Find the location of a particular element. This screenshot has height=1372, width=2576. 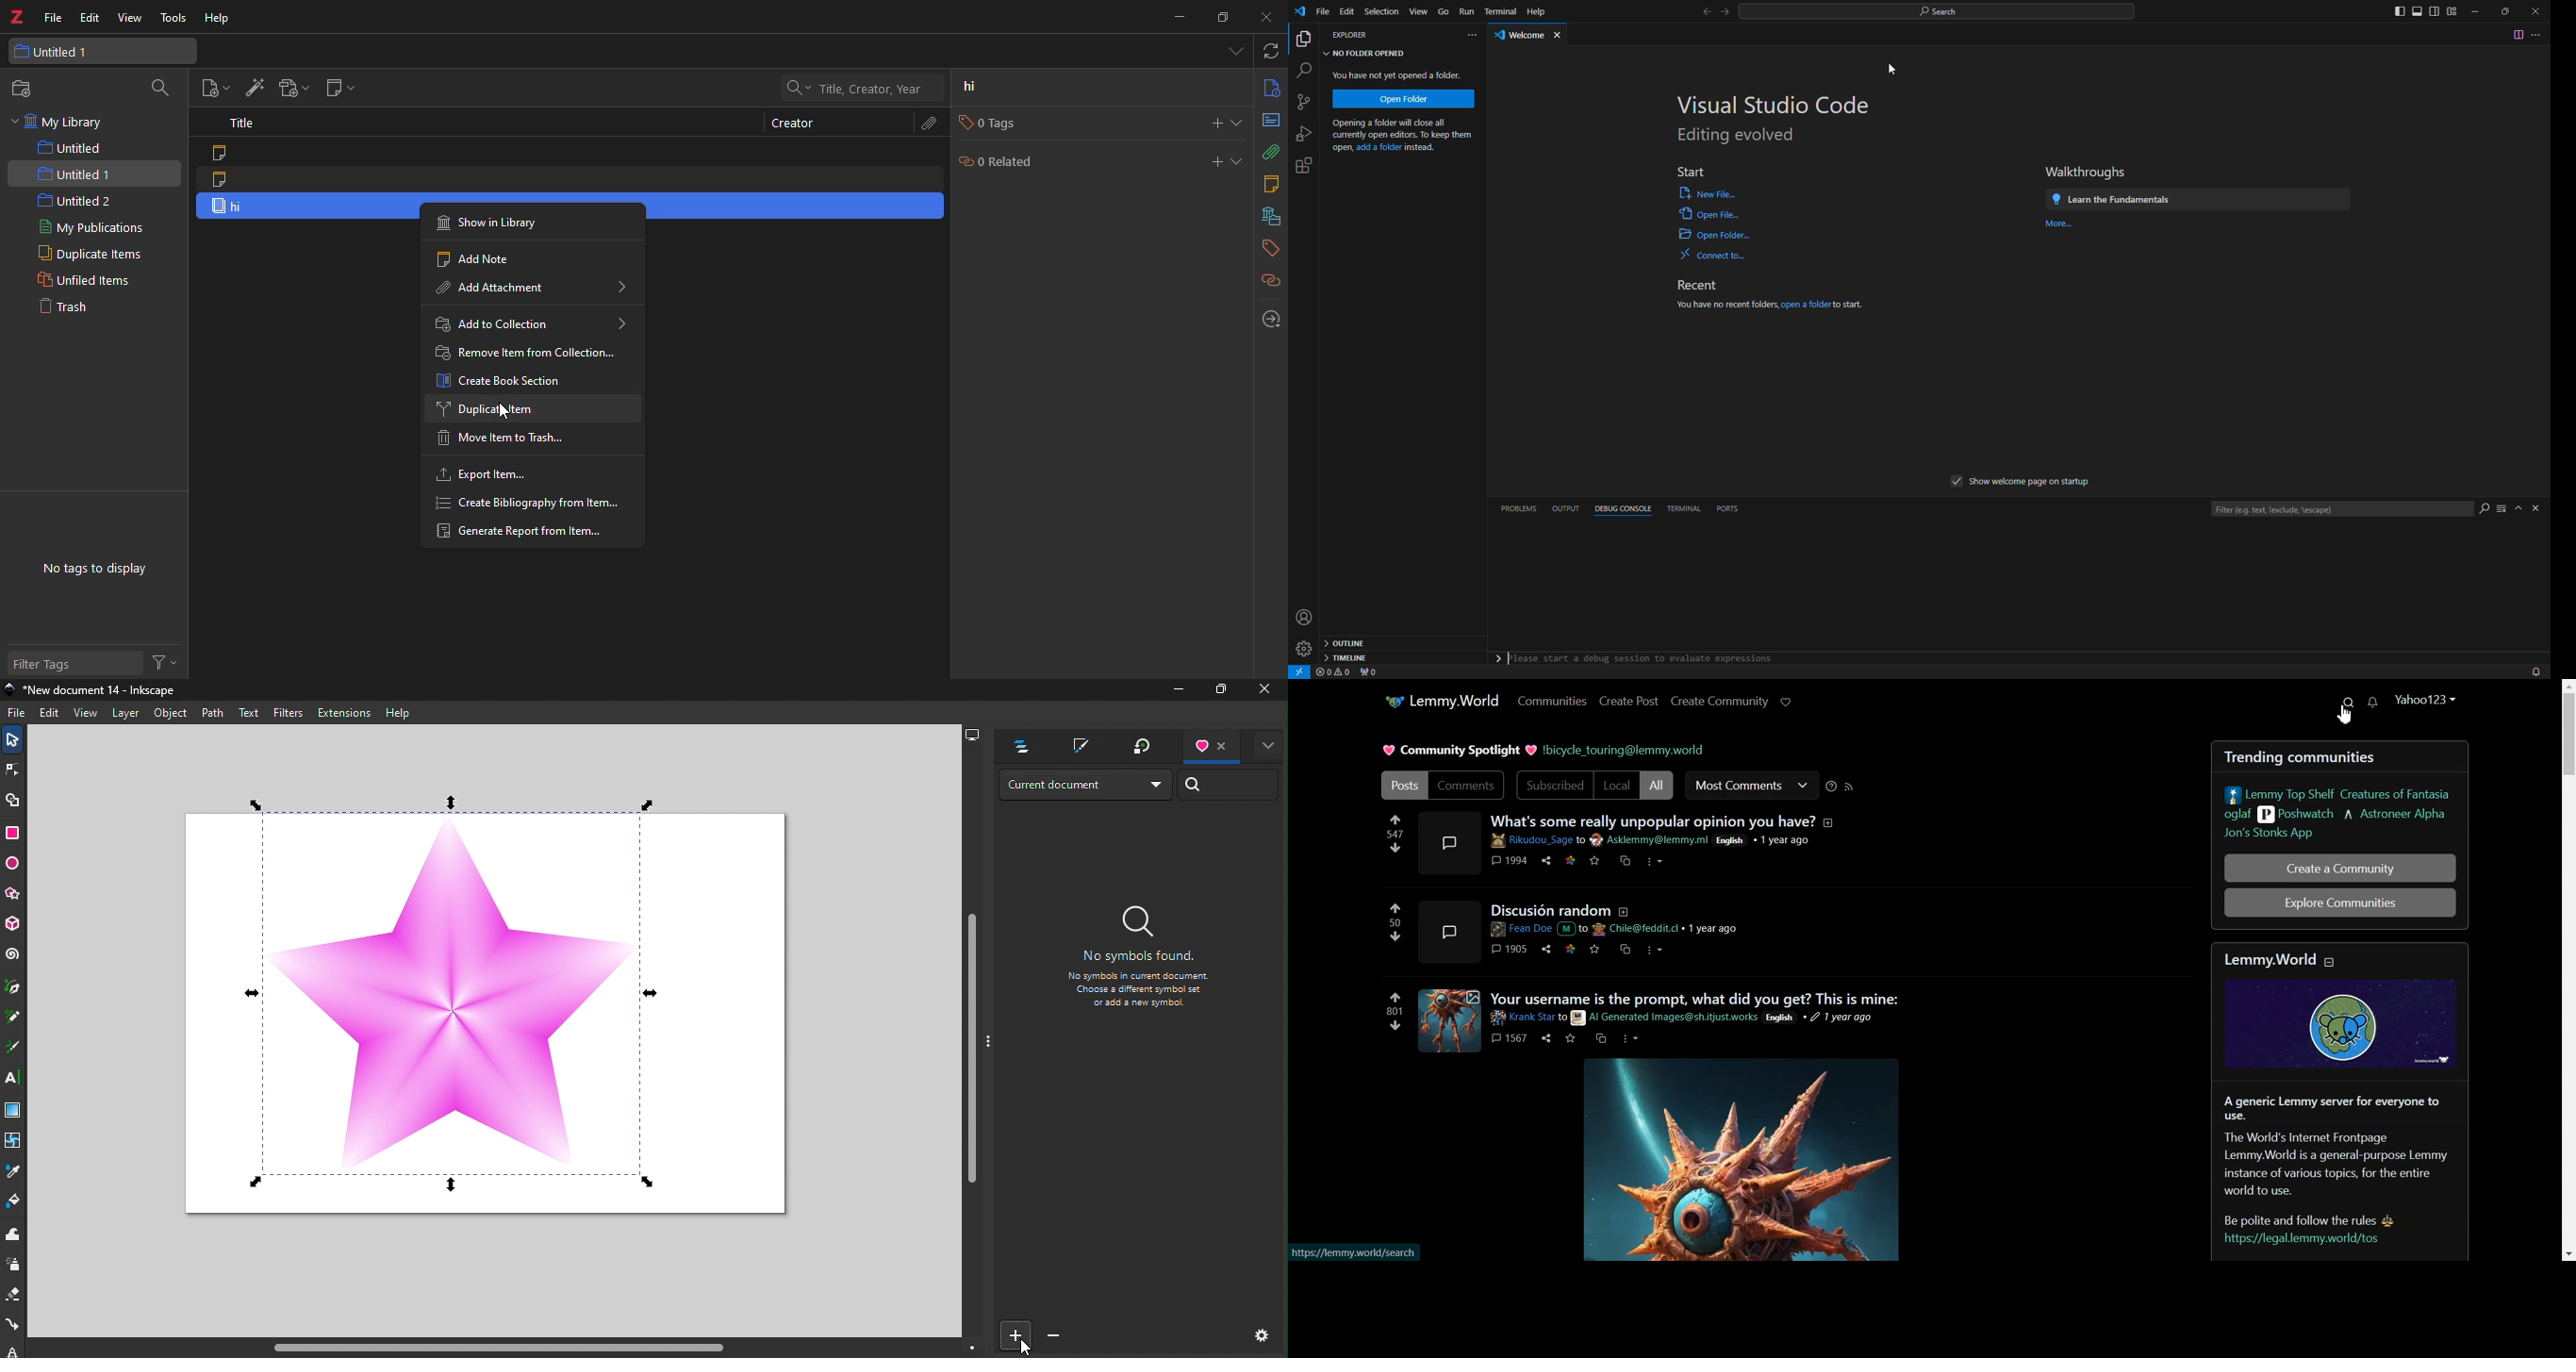

view is located at coordinates (131, 19).